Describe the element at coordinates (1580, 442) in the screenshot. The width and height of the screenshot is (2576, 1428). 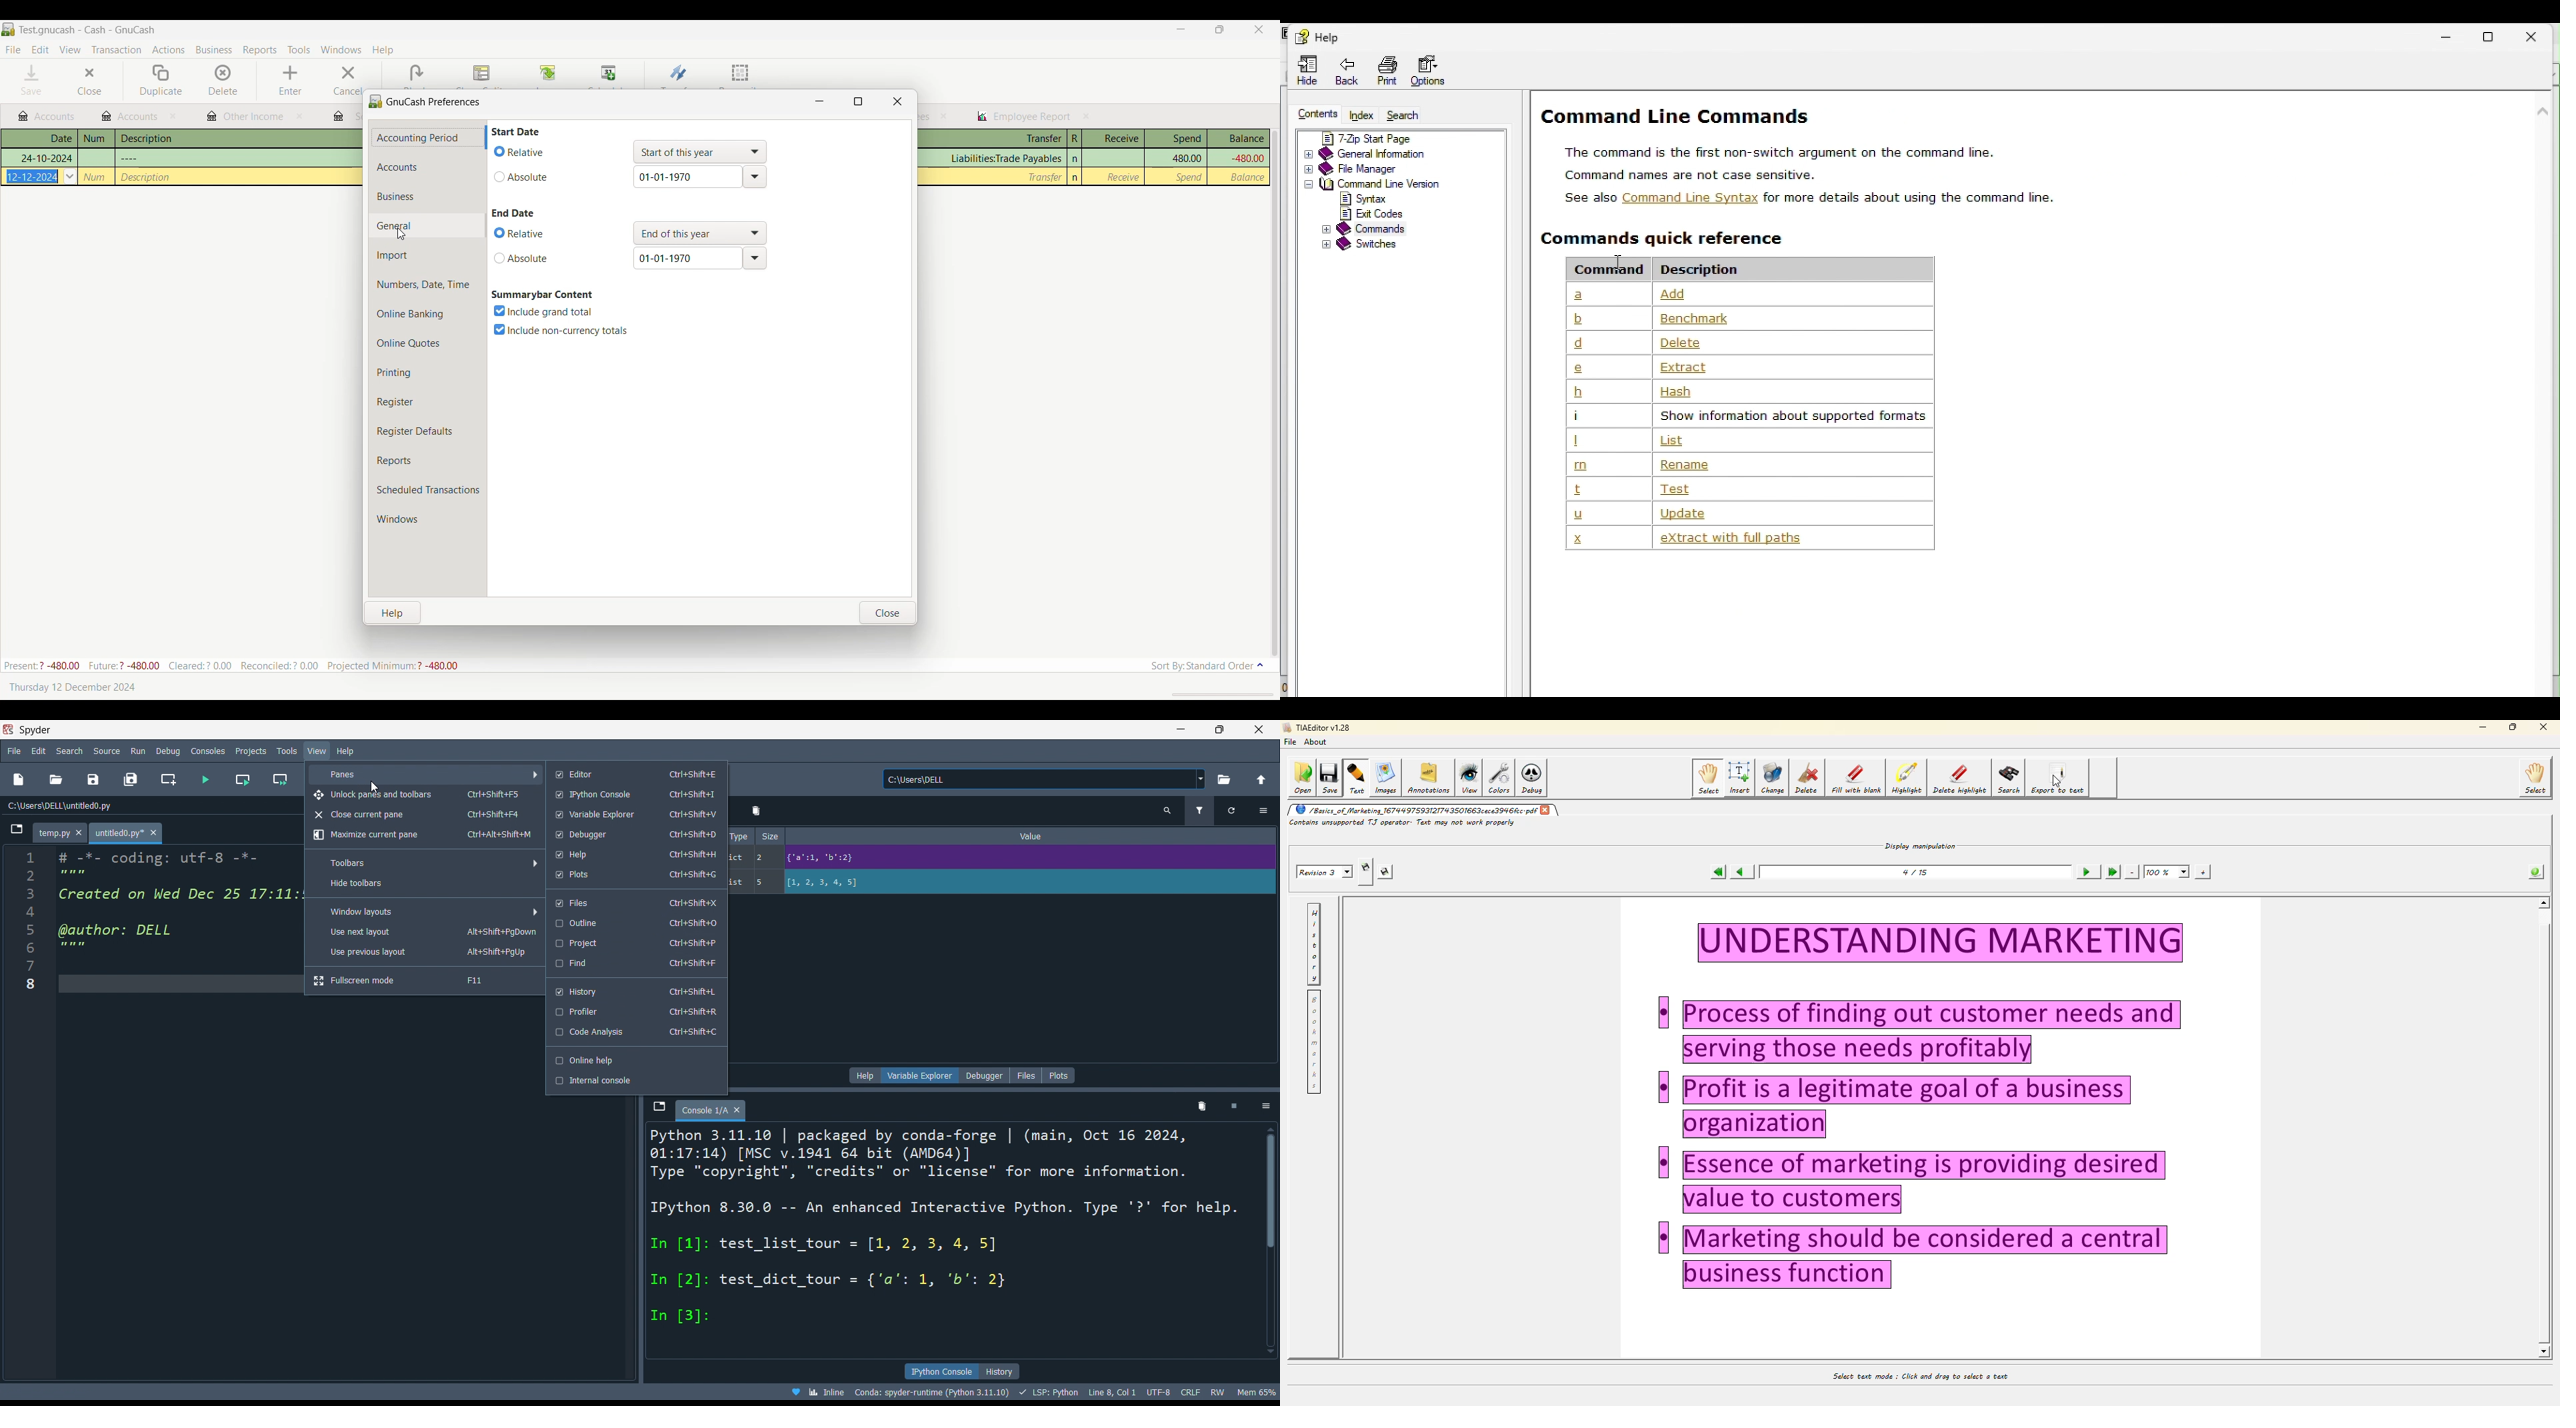
I see `l` at that location.